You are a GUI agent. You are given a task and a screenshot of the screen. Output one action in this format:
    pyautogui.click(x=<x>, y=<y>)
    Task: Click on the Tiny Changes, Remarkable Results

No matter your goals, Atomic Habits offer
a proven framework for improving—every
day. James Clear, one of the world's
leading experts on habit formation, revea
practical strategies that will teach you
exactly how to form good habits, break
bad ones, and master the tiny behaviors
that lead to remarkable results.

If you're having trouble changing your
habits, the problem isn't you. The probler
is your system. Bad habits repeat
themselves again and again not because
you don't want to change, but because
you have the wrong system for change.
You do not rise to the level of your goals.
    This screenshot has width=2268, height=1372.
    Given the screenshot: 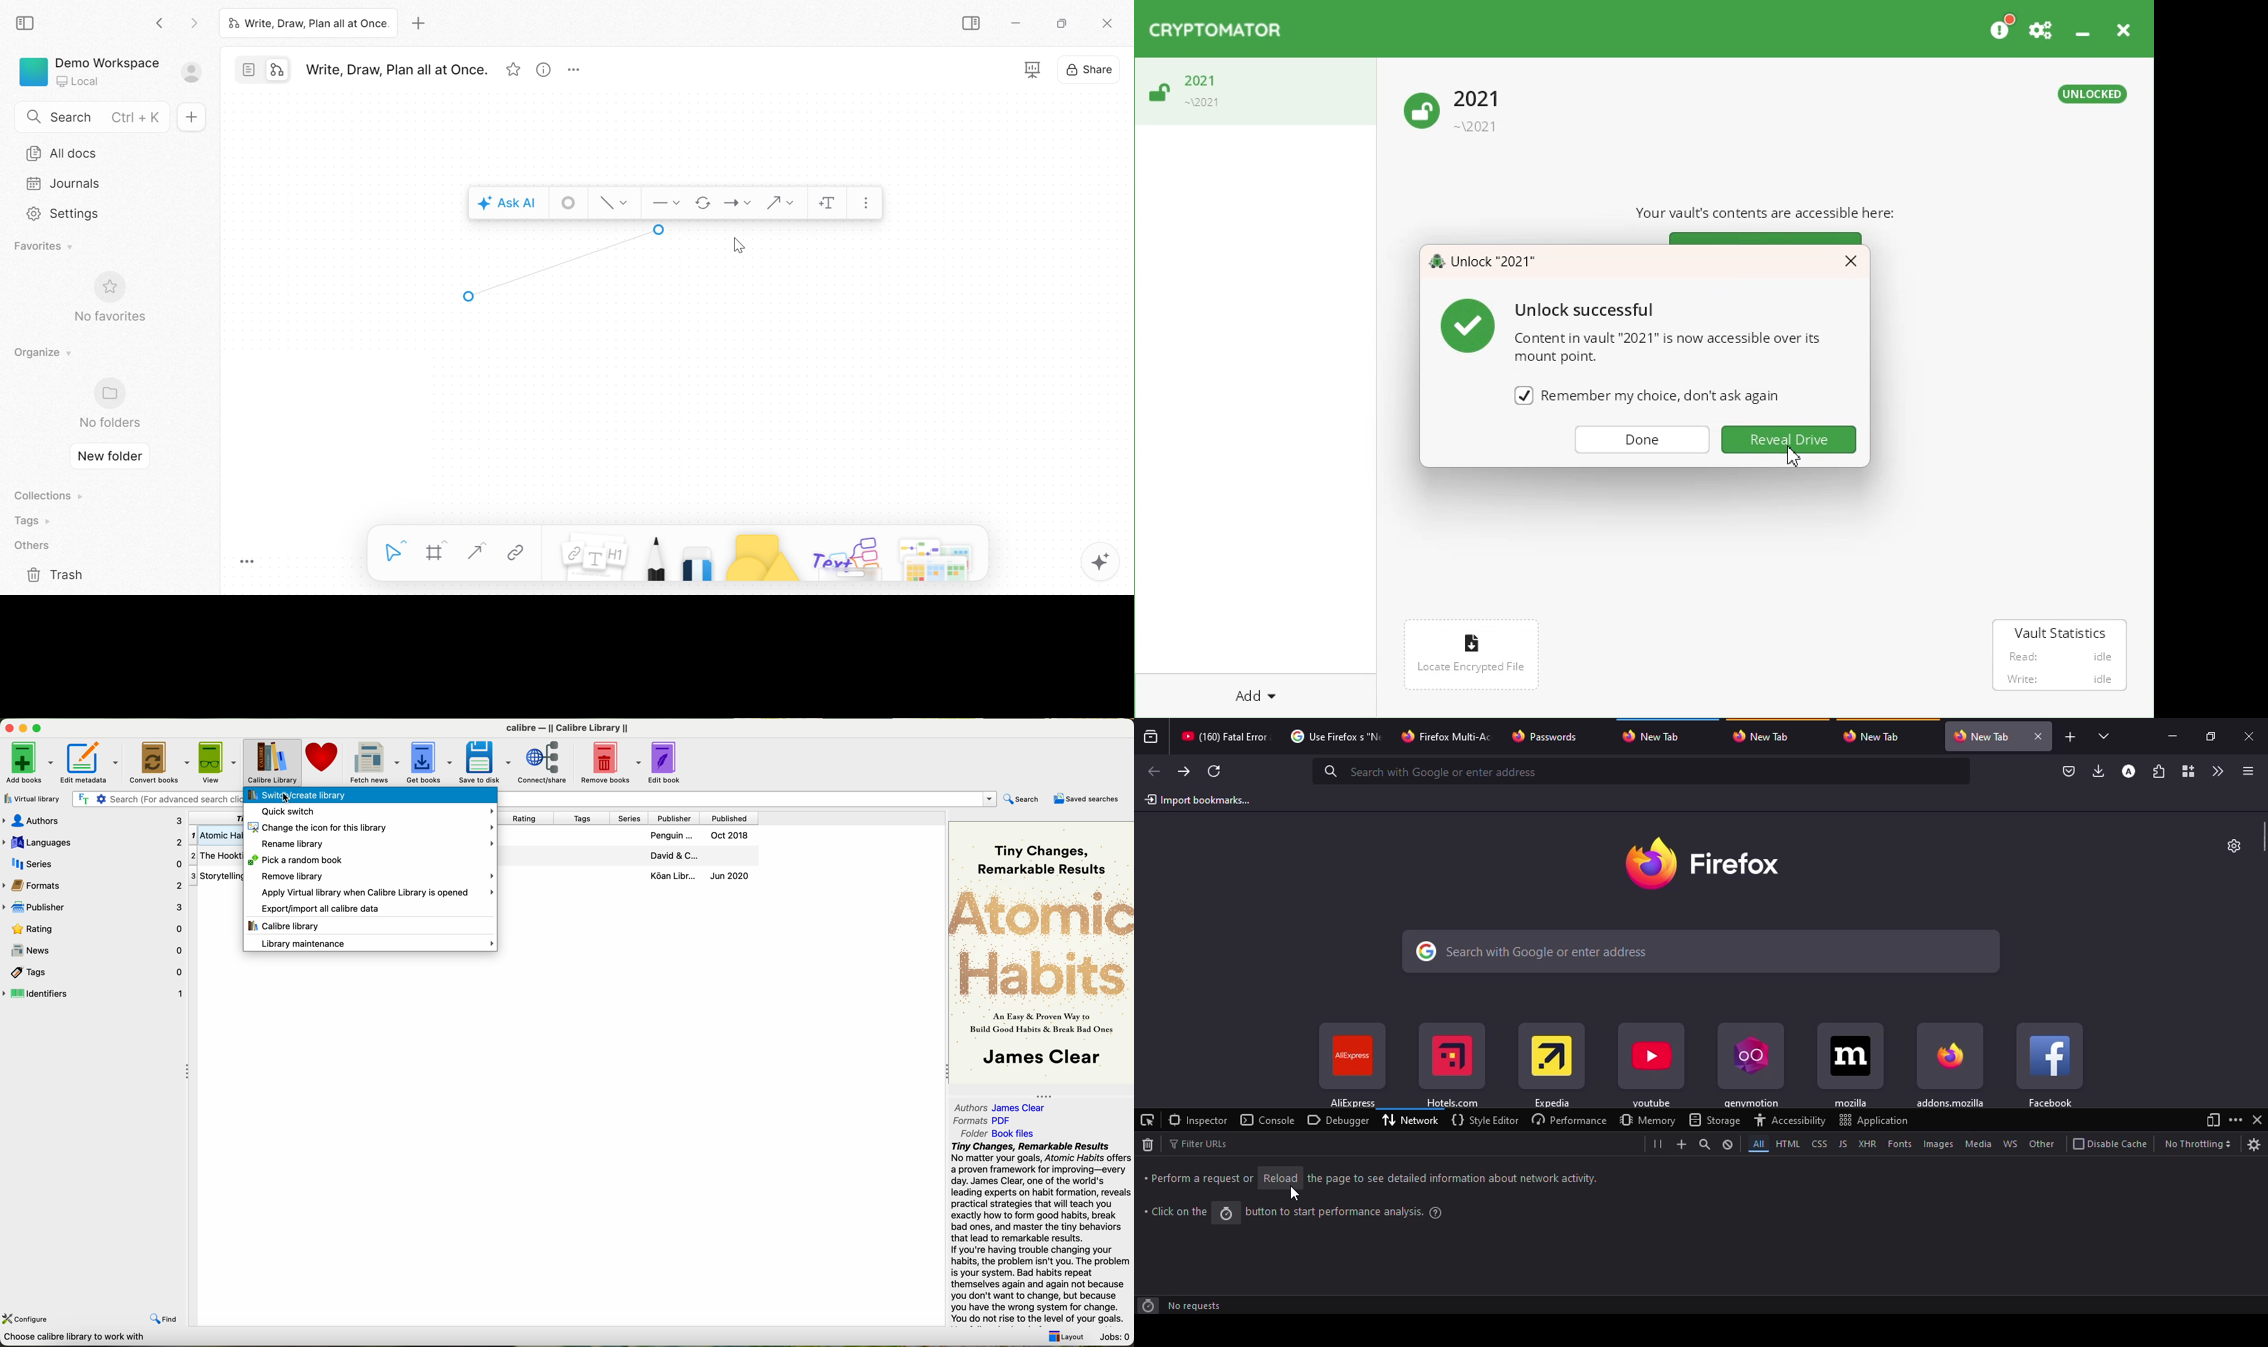 What is the action you would take?
    pyautogui.click(x=1039, y=1233)
    